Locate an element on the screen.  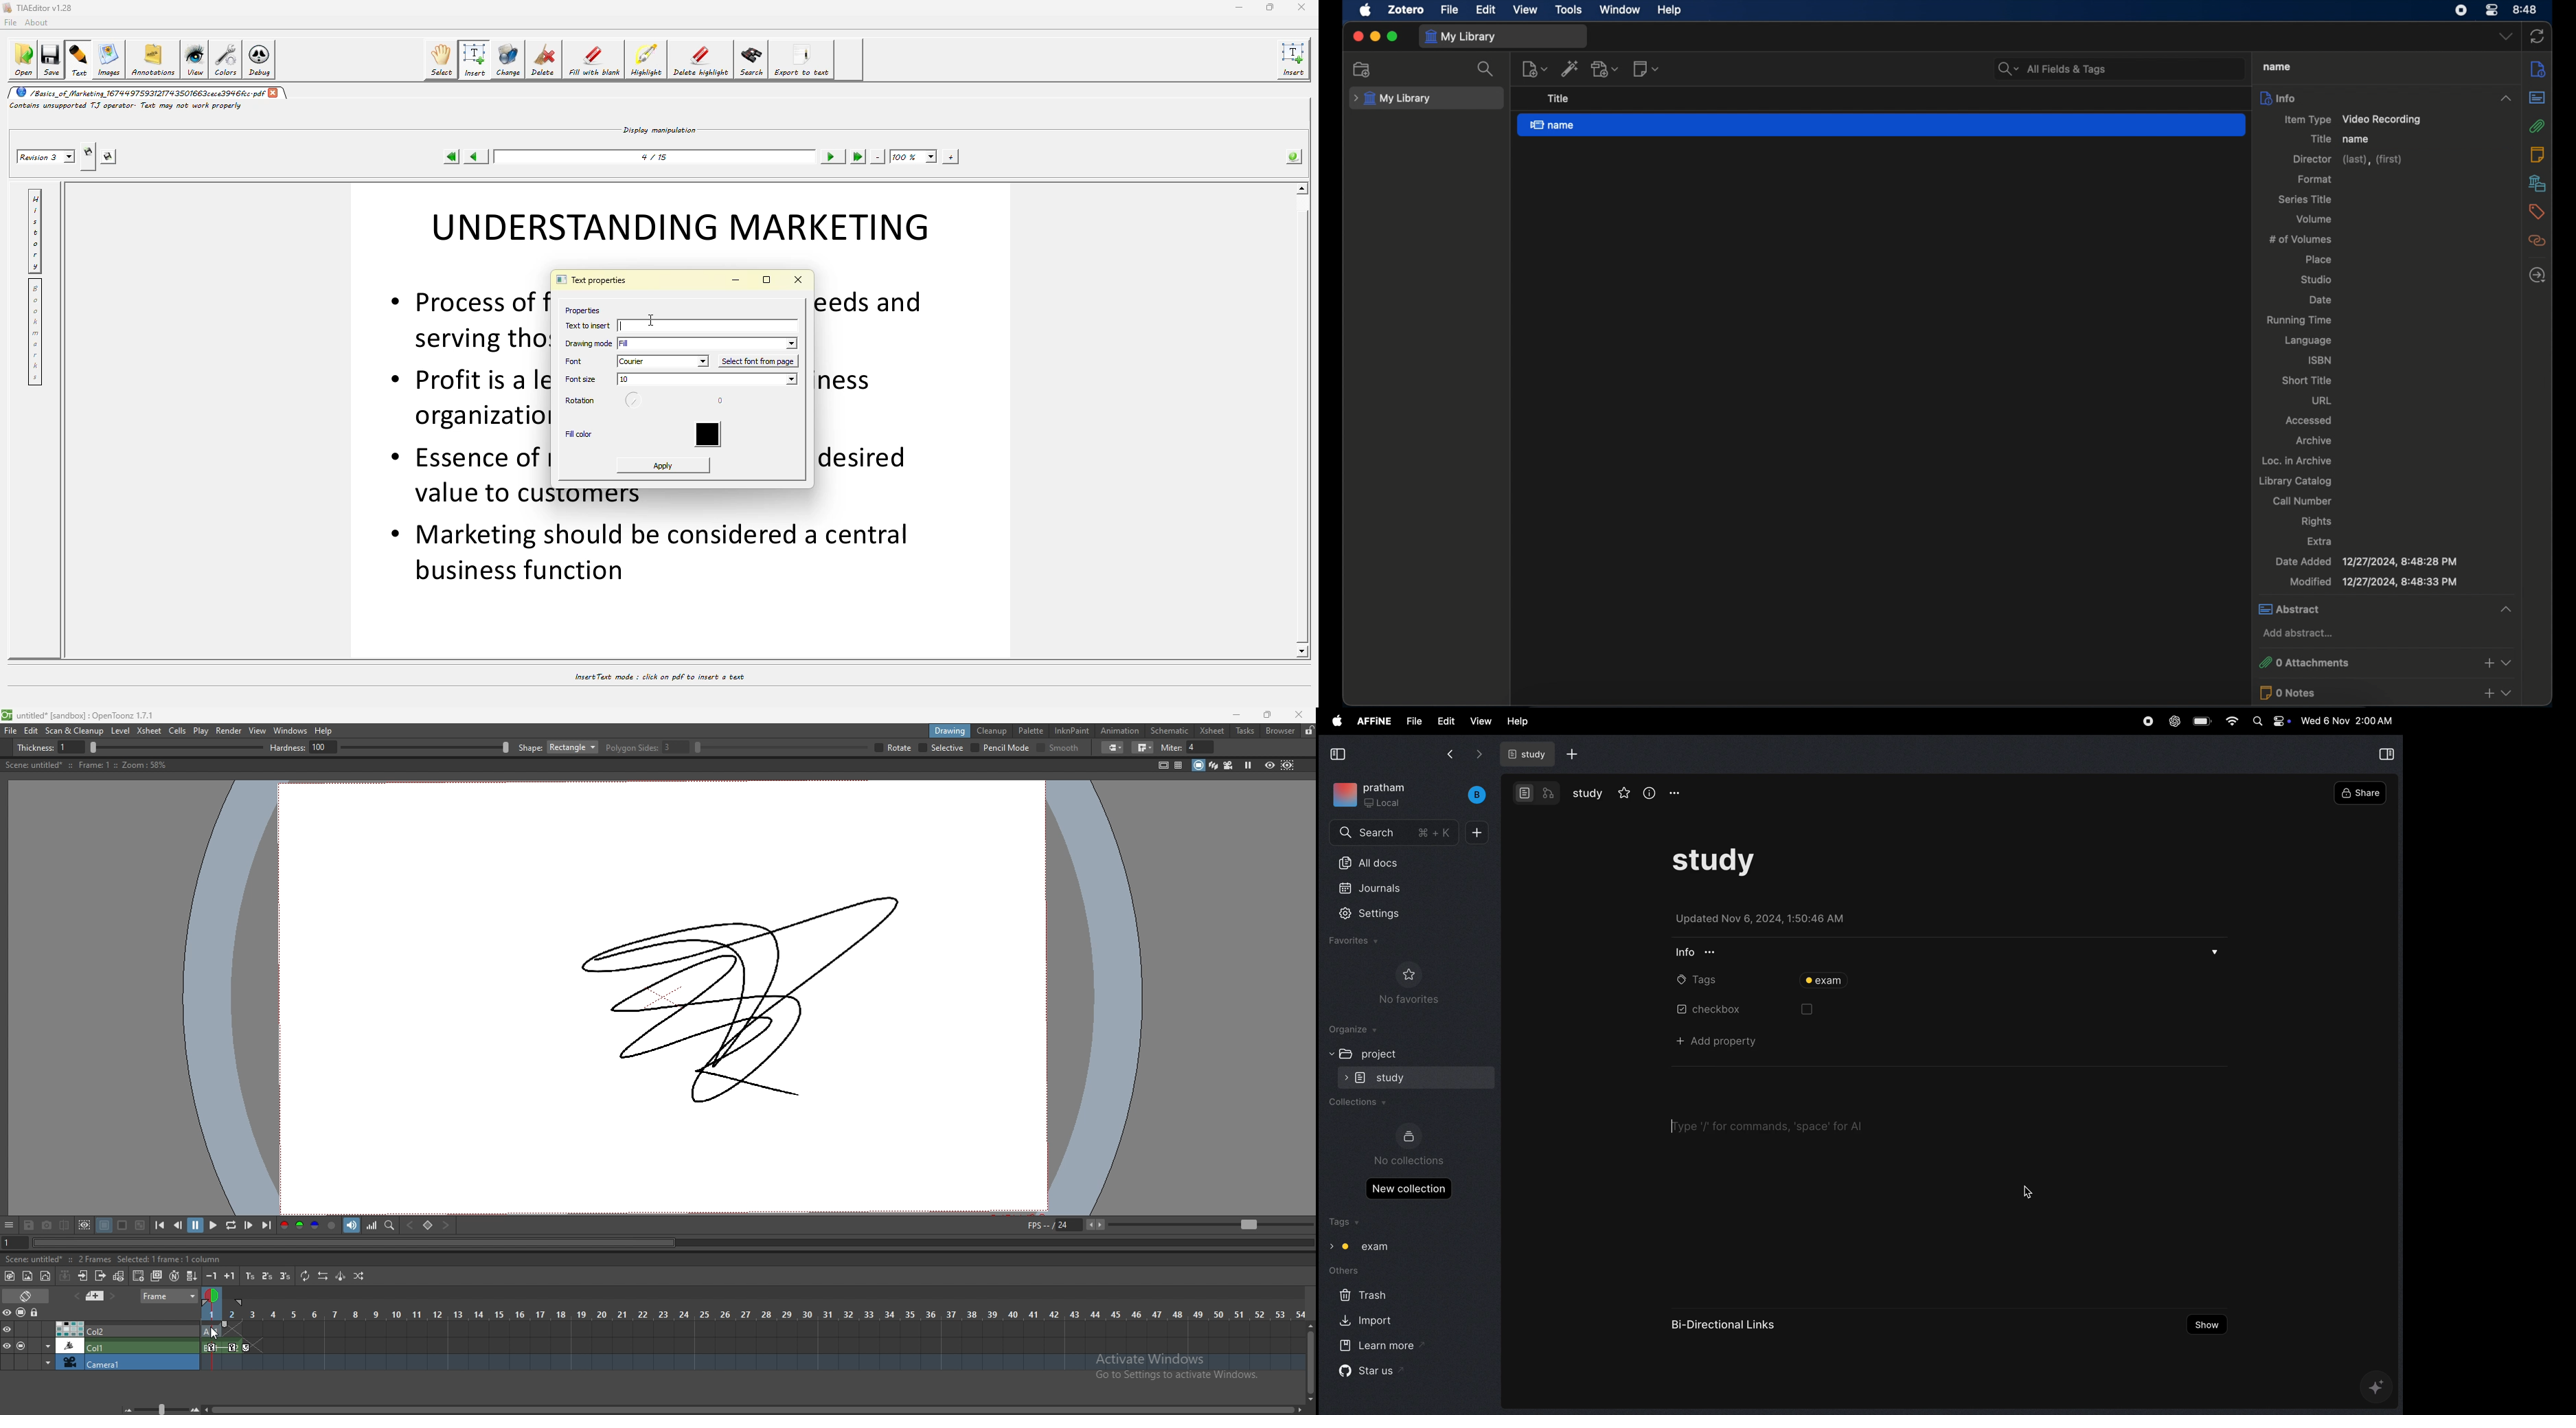
dropdown is located at coordinates (2507, 694).